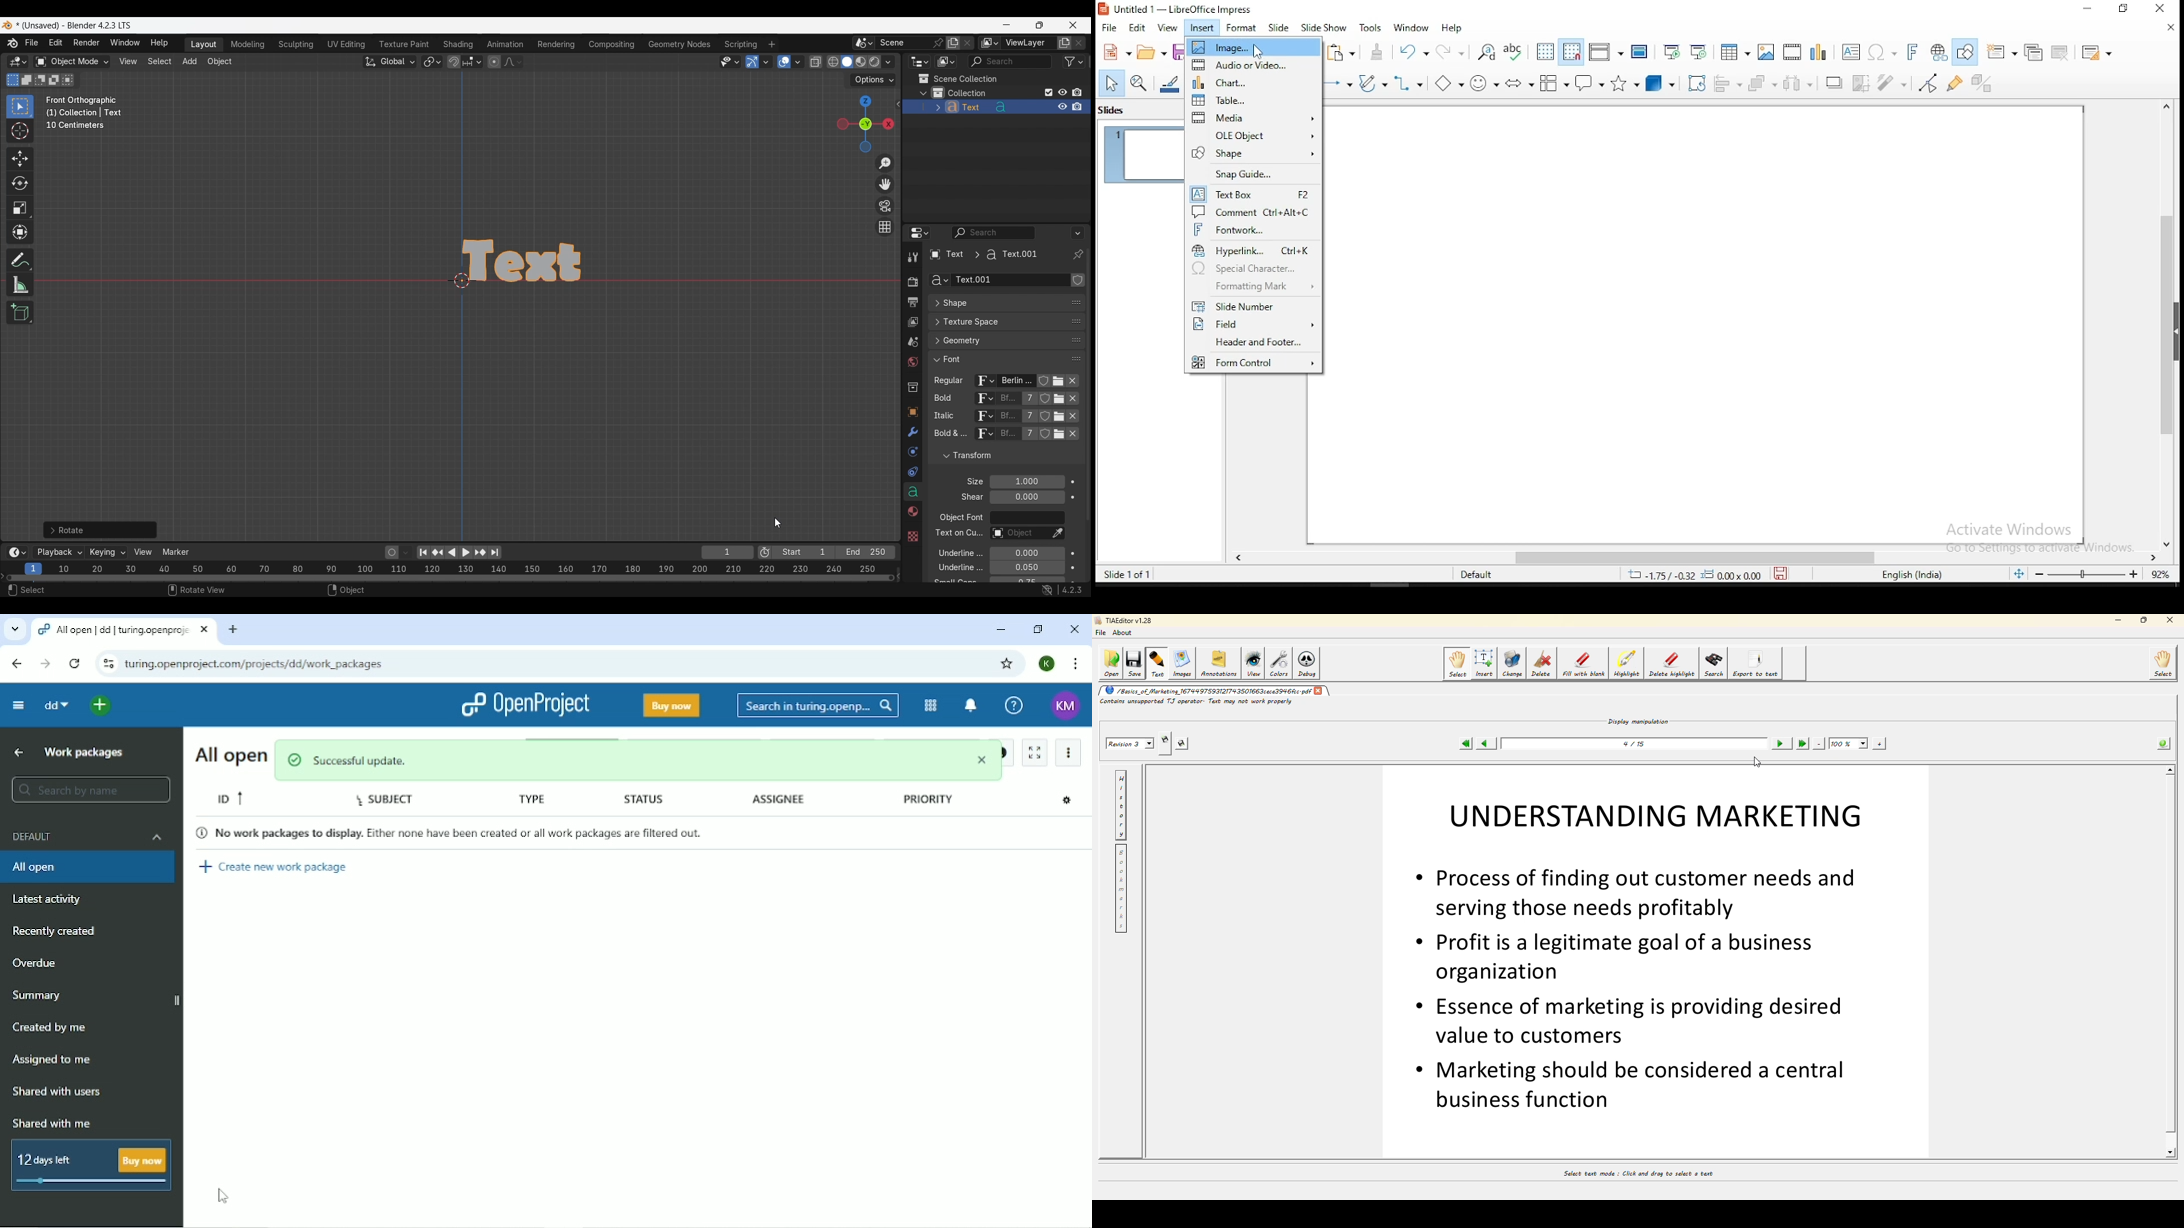  What do you see at coordinates (176, 552) in the screenshot?
I see `Marker` at bounding box center [176, 552].